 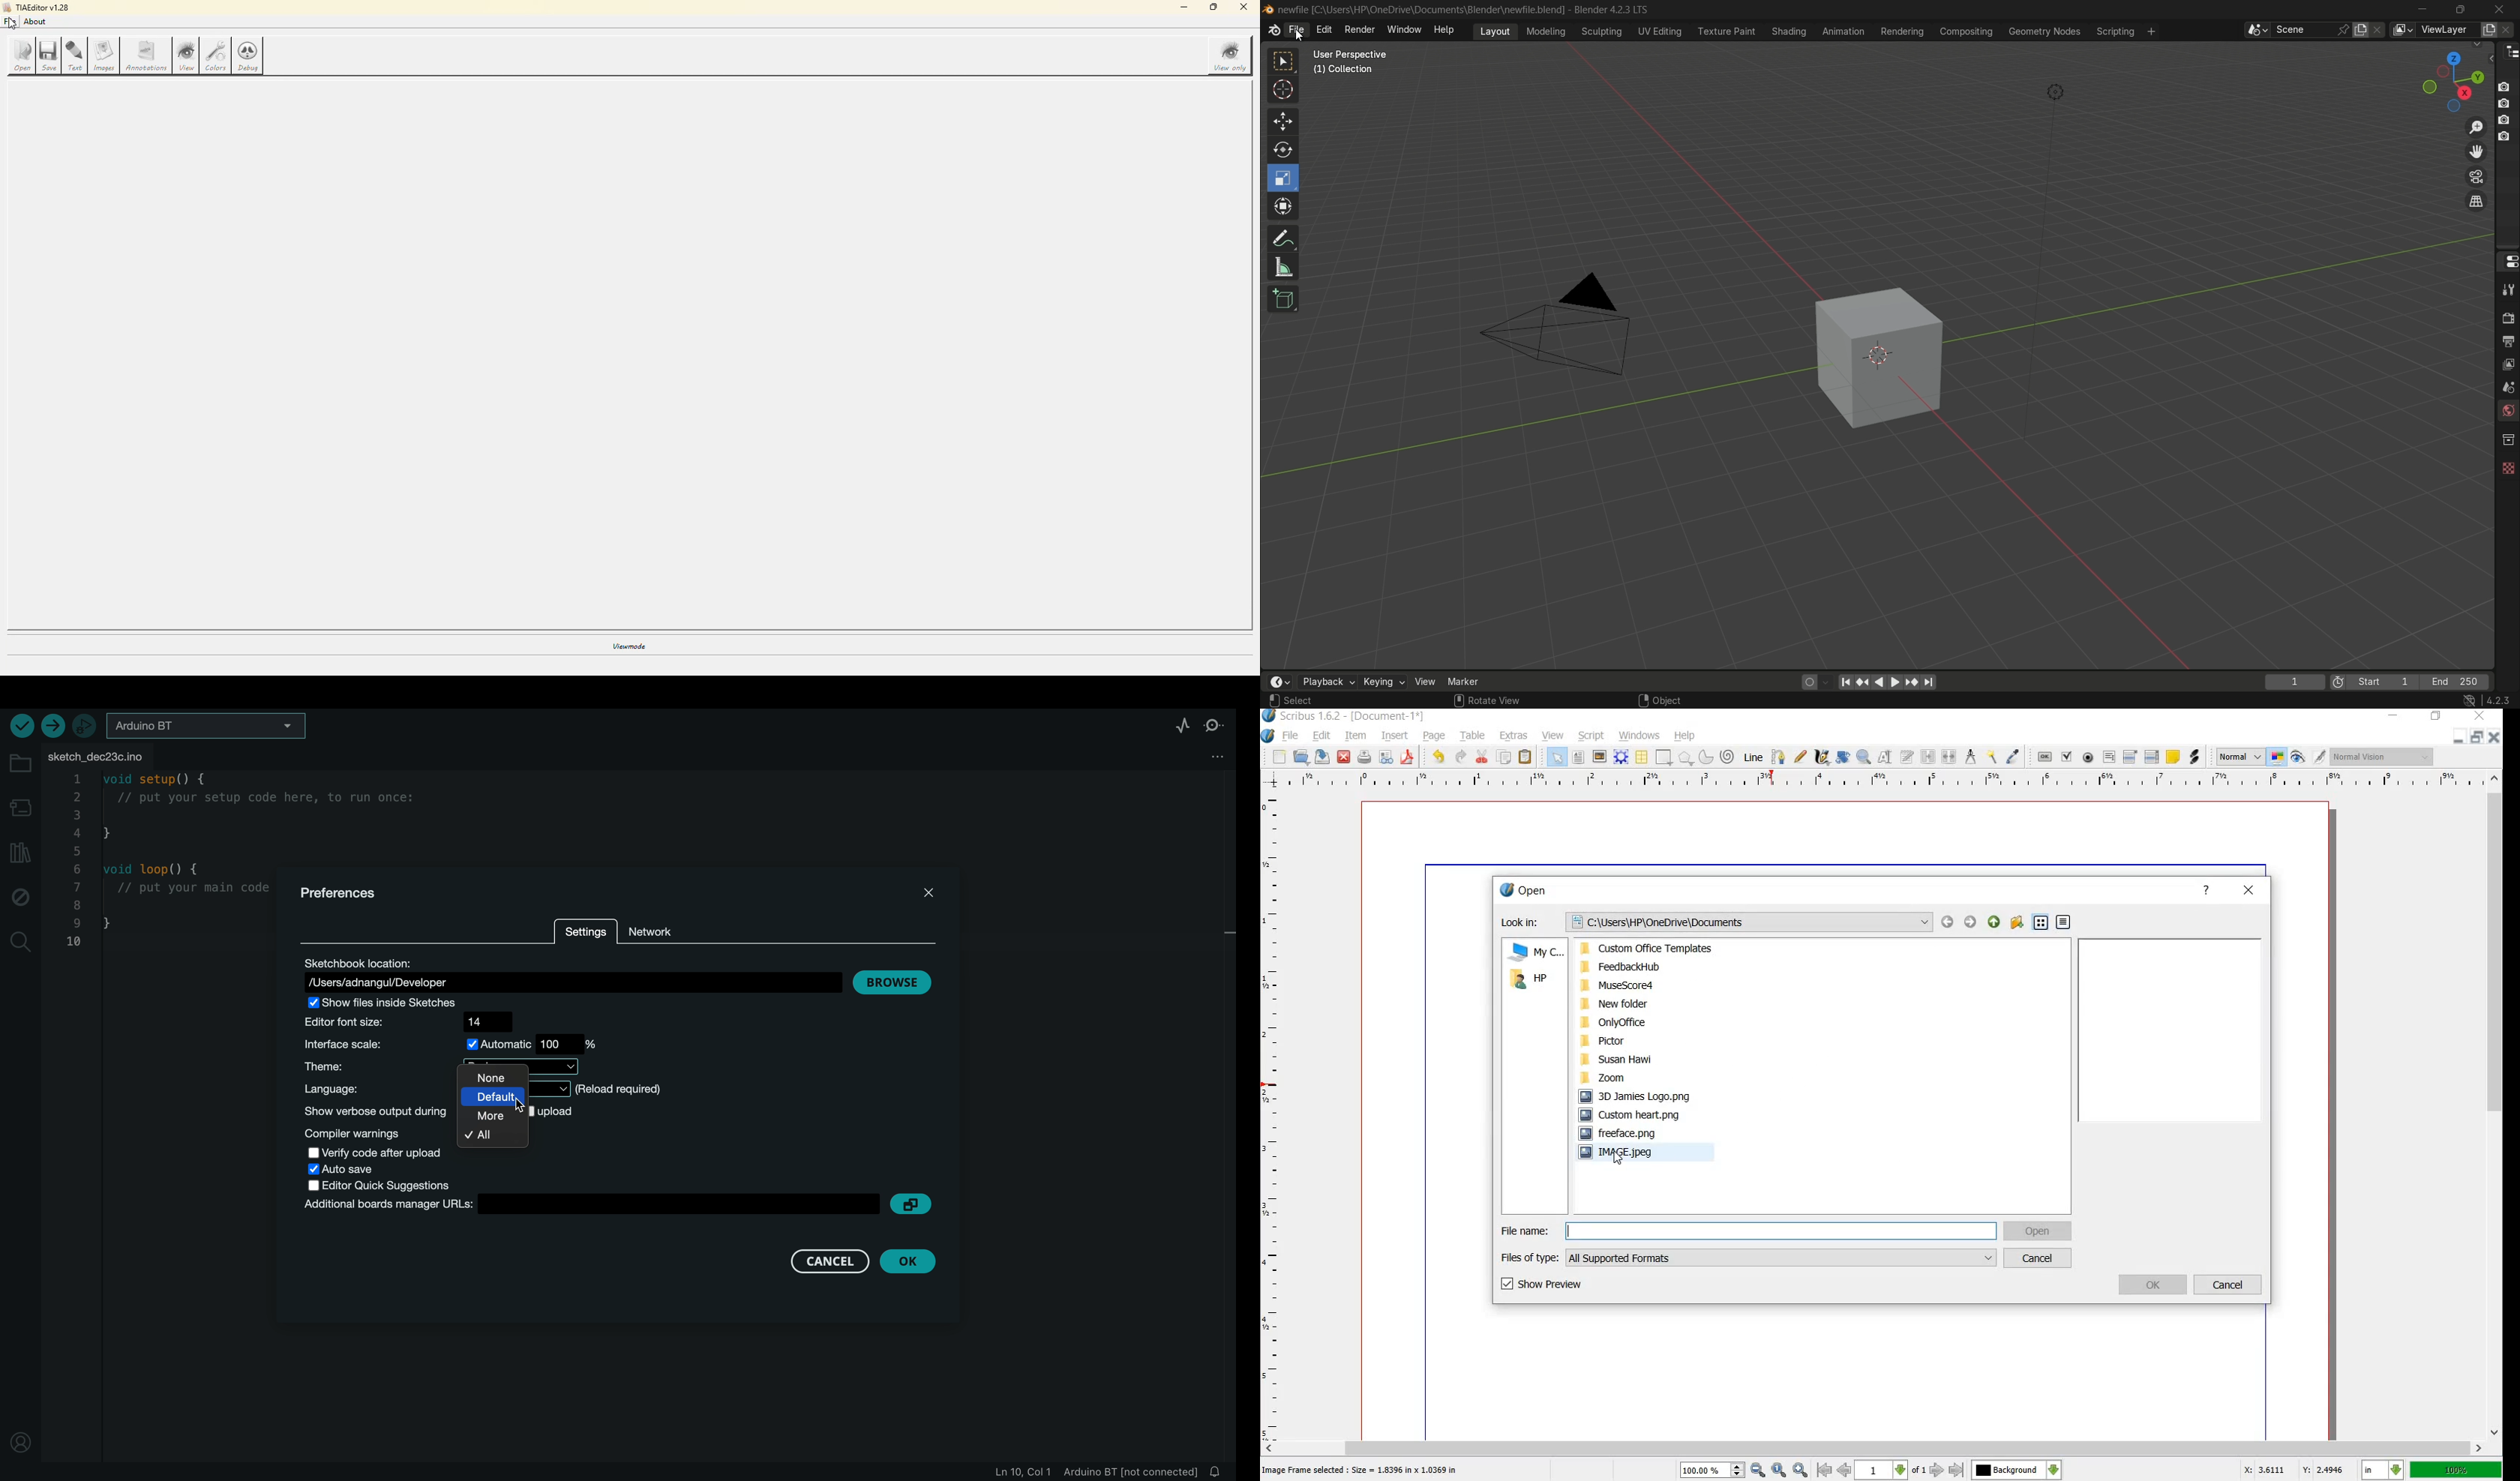 What do you see at coordinates (1535, 951) in the screenshot?
I see `MY COMUTER` at bounding box center [1535, 951].